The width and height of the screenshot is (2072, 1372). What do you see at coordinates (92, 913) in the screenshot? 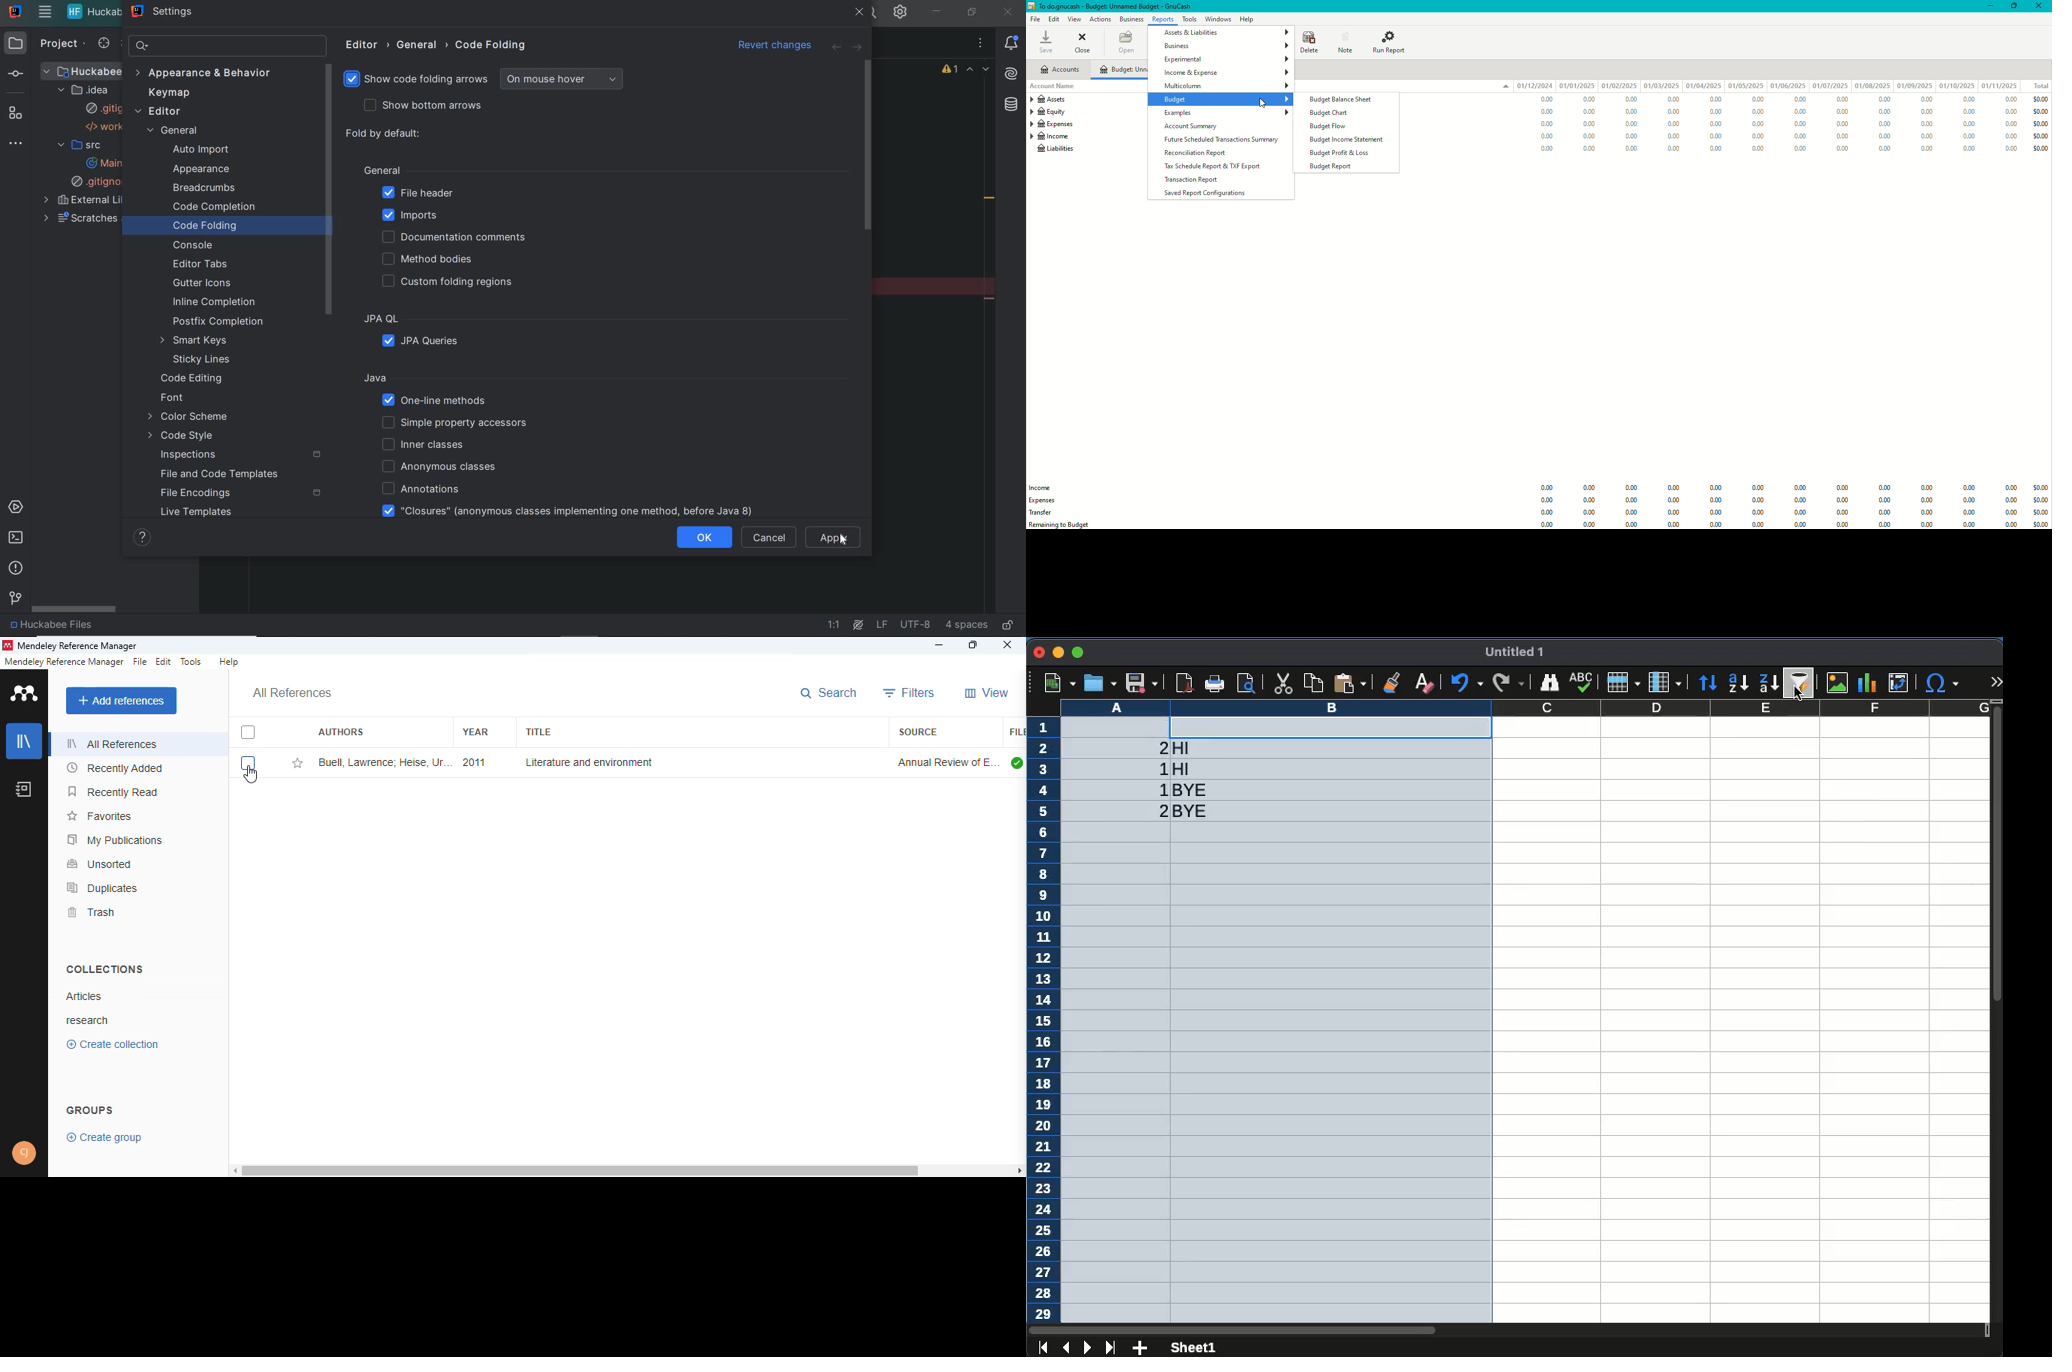
I see `trash` at bounding box center [92, 913].